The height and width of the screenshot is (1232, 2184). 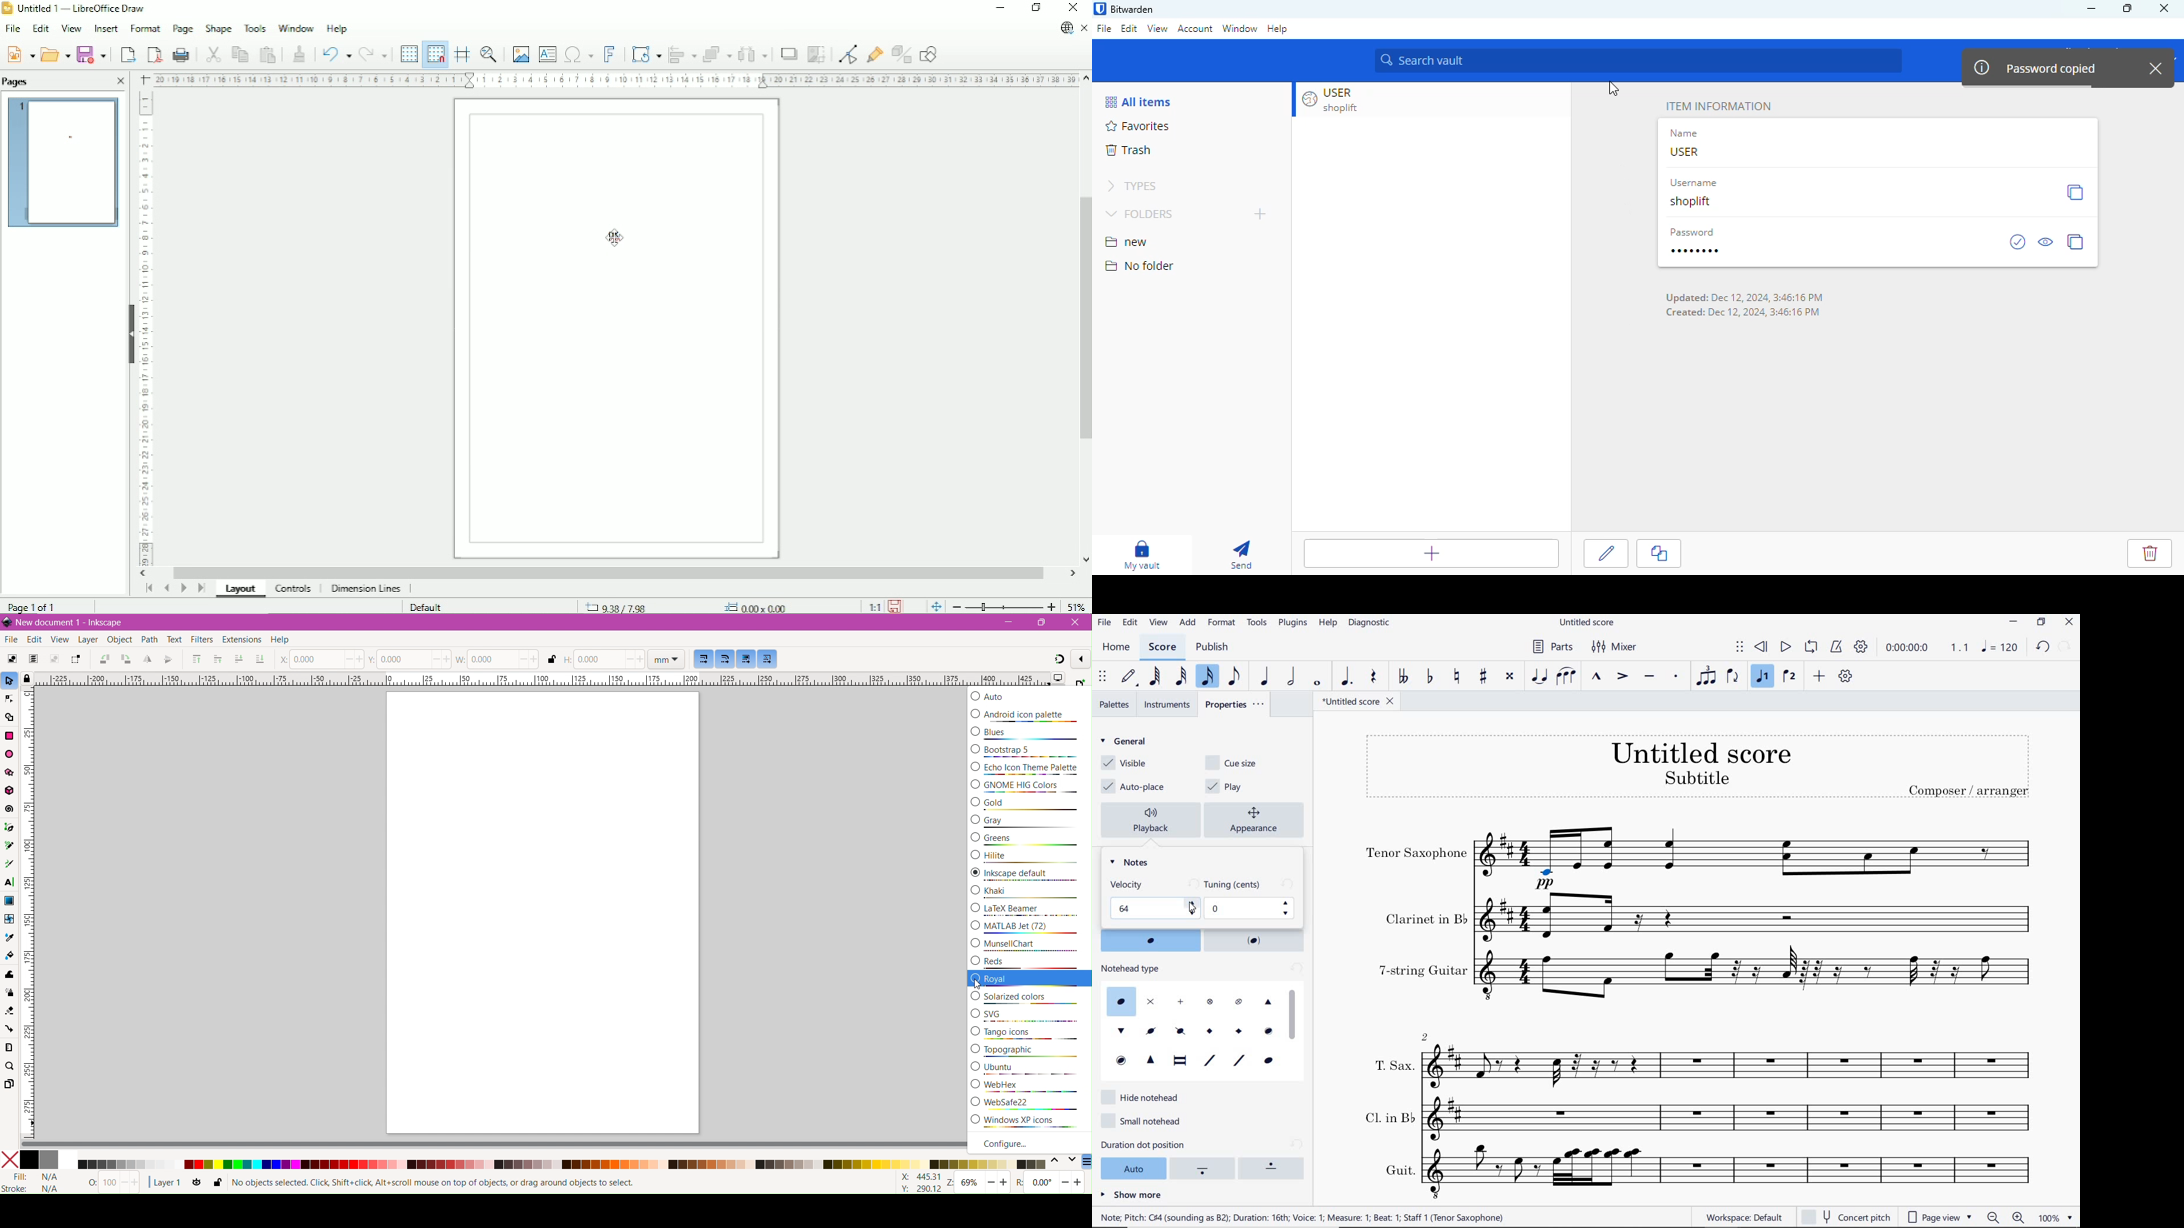 I want to click on Insert text box, so click(x=547, y=53).